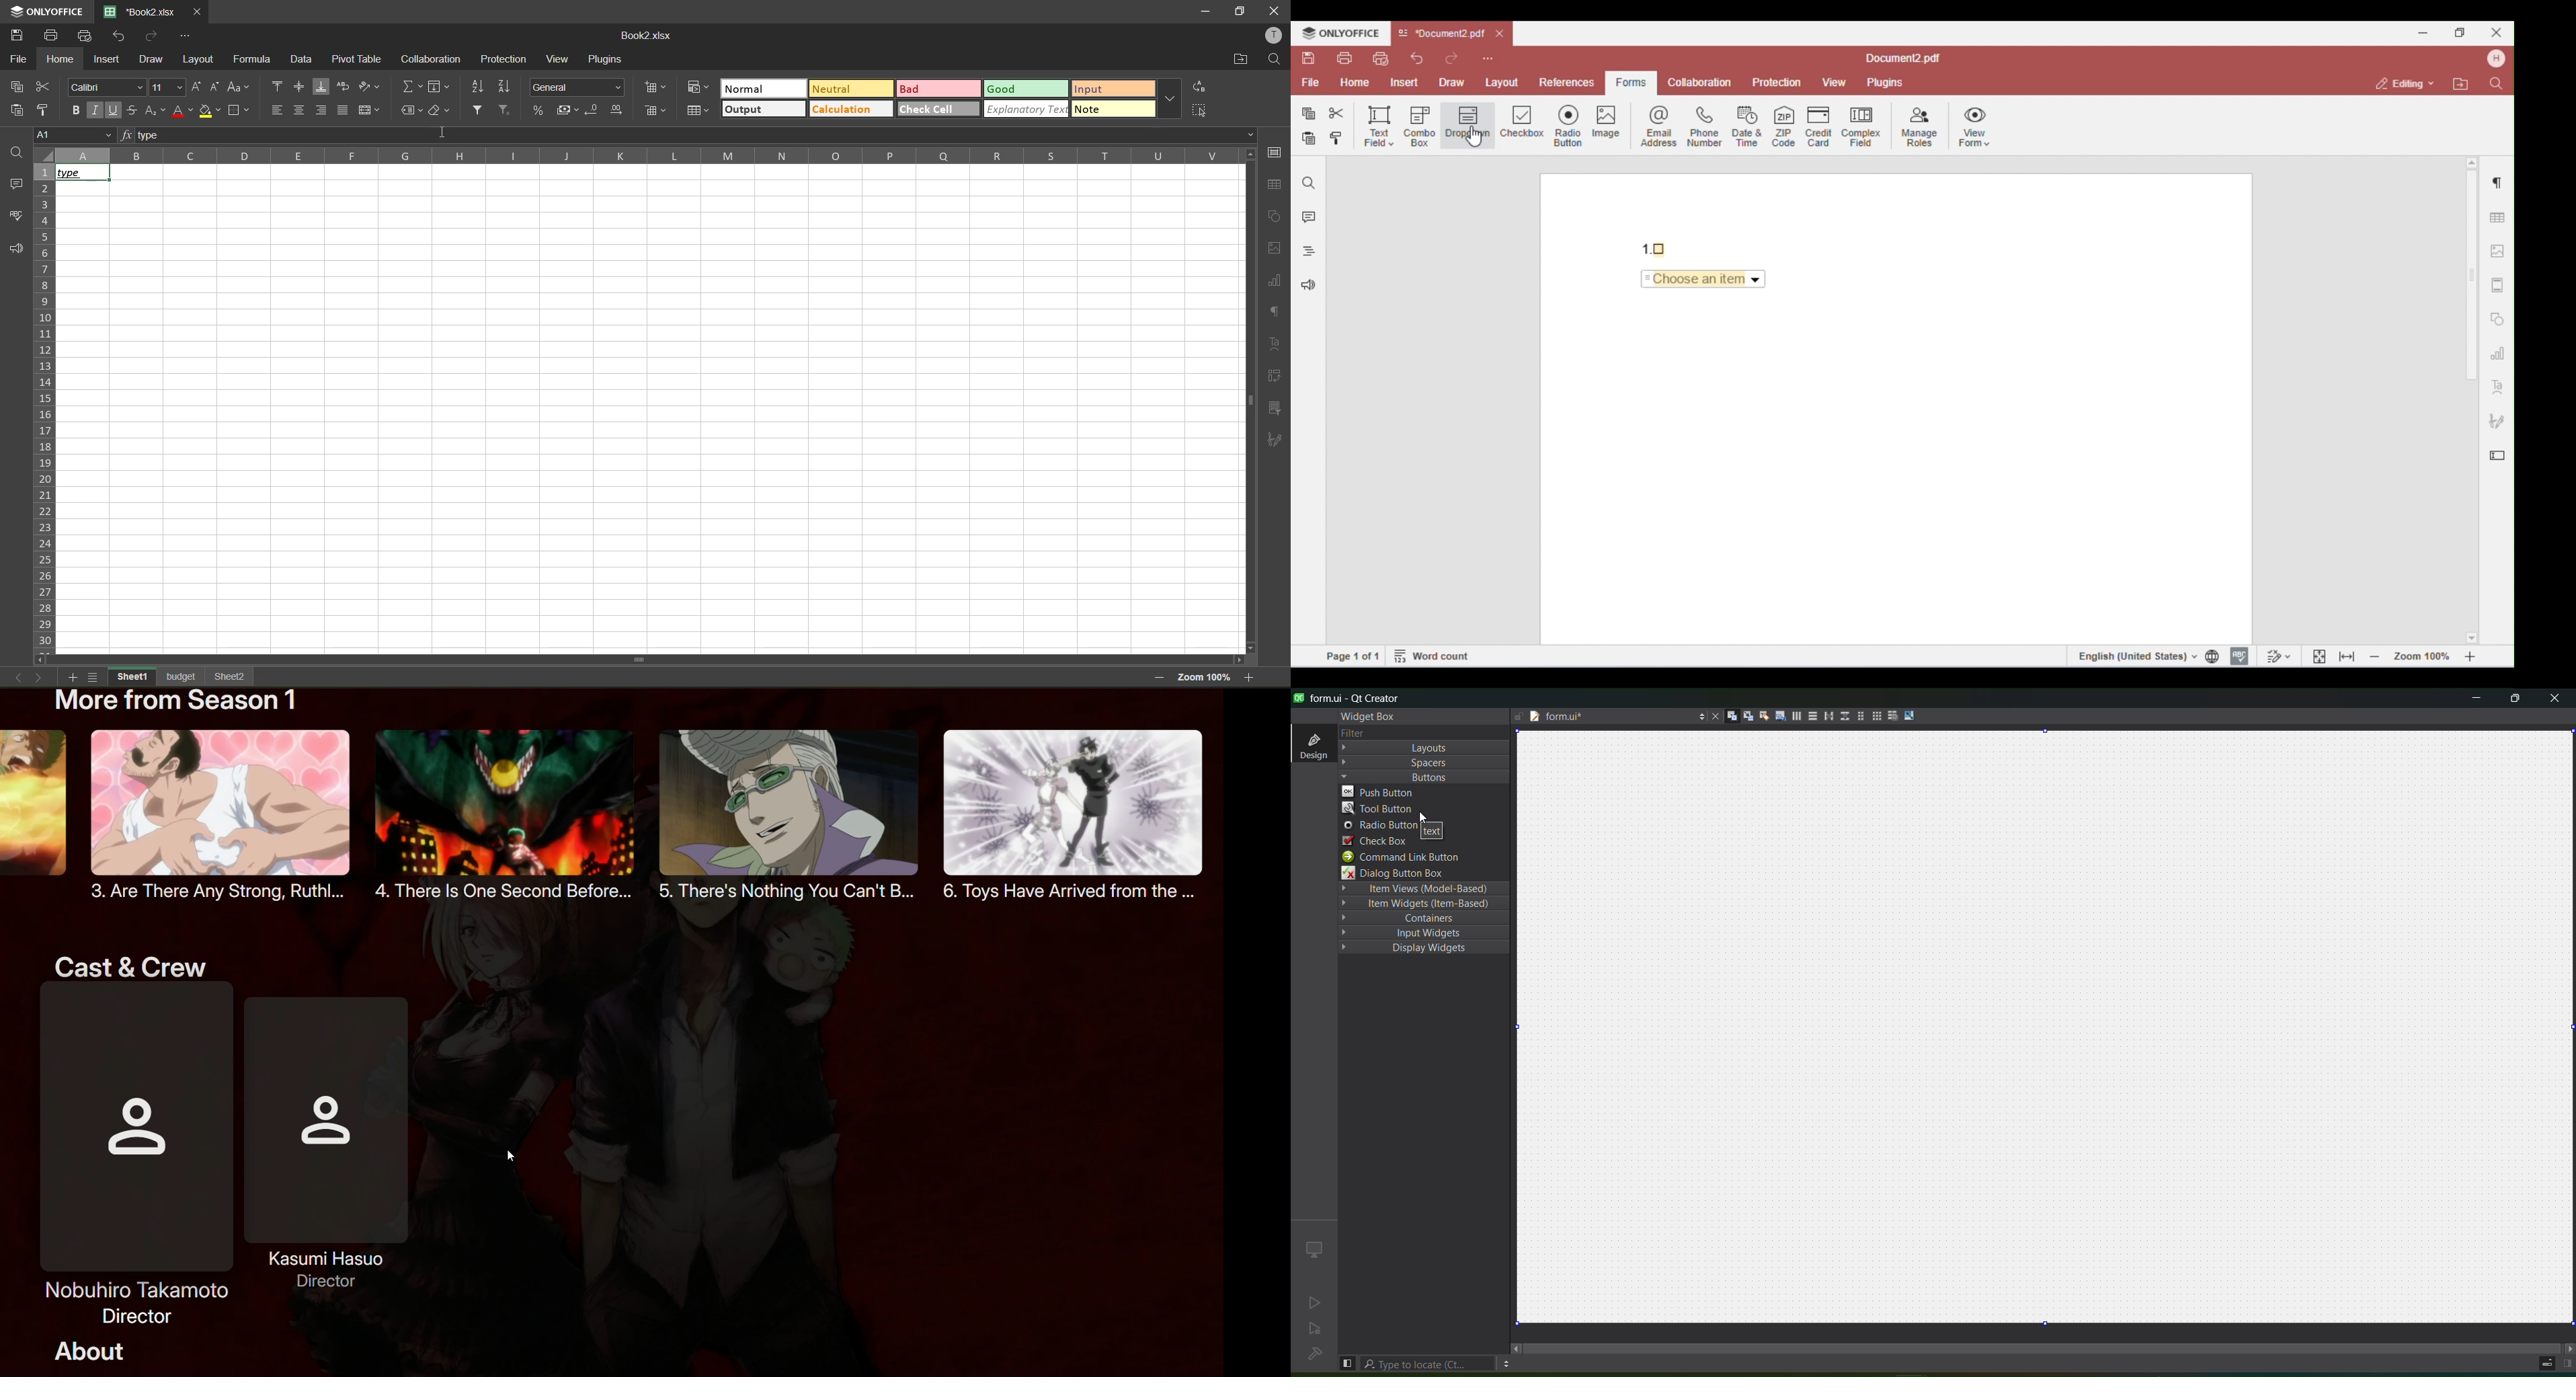 This screenshot has height=1400, width=2576. What do you see at coordinates (277, 86) in the screenshot?
I see `align top` at bounding box center [277, 86].